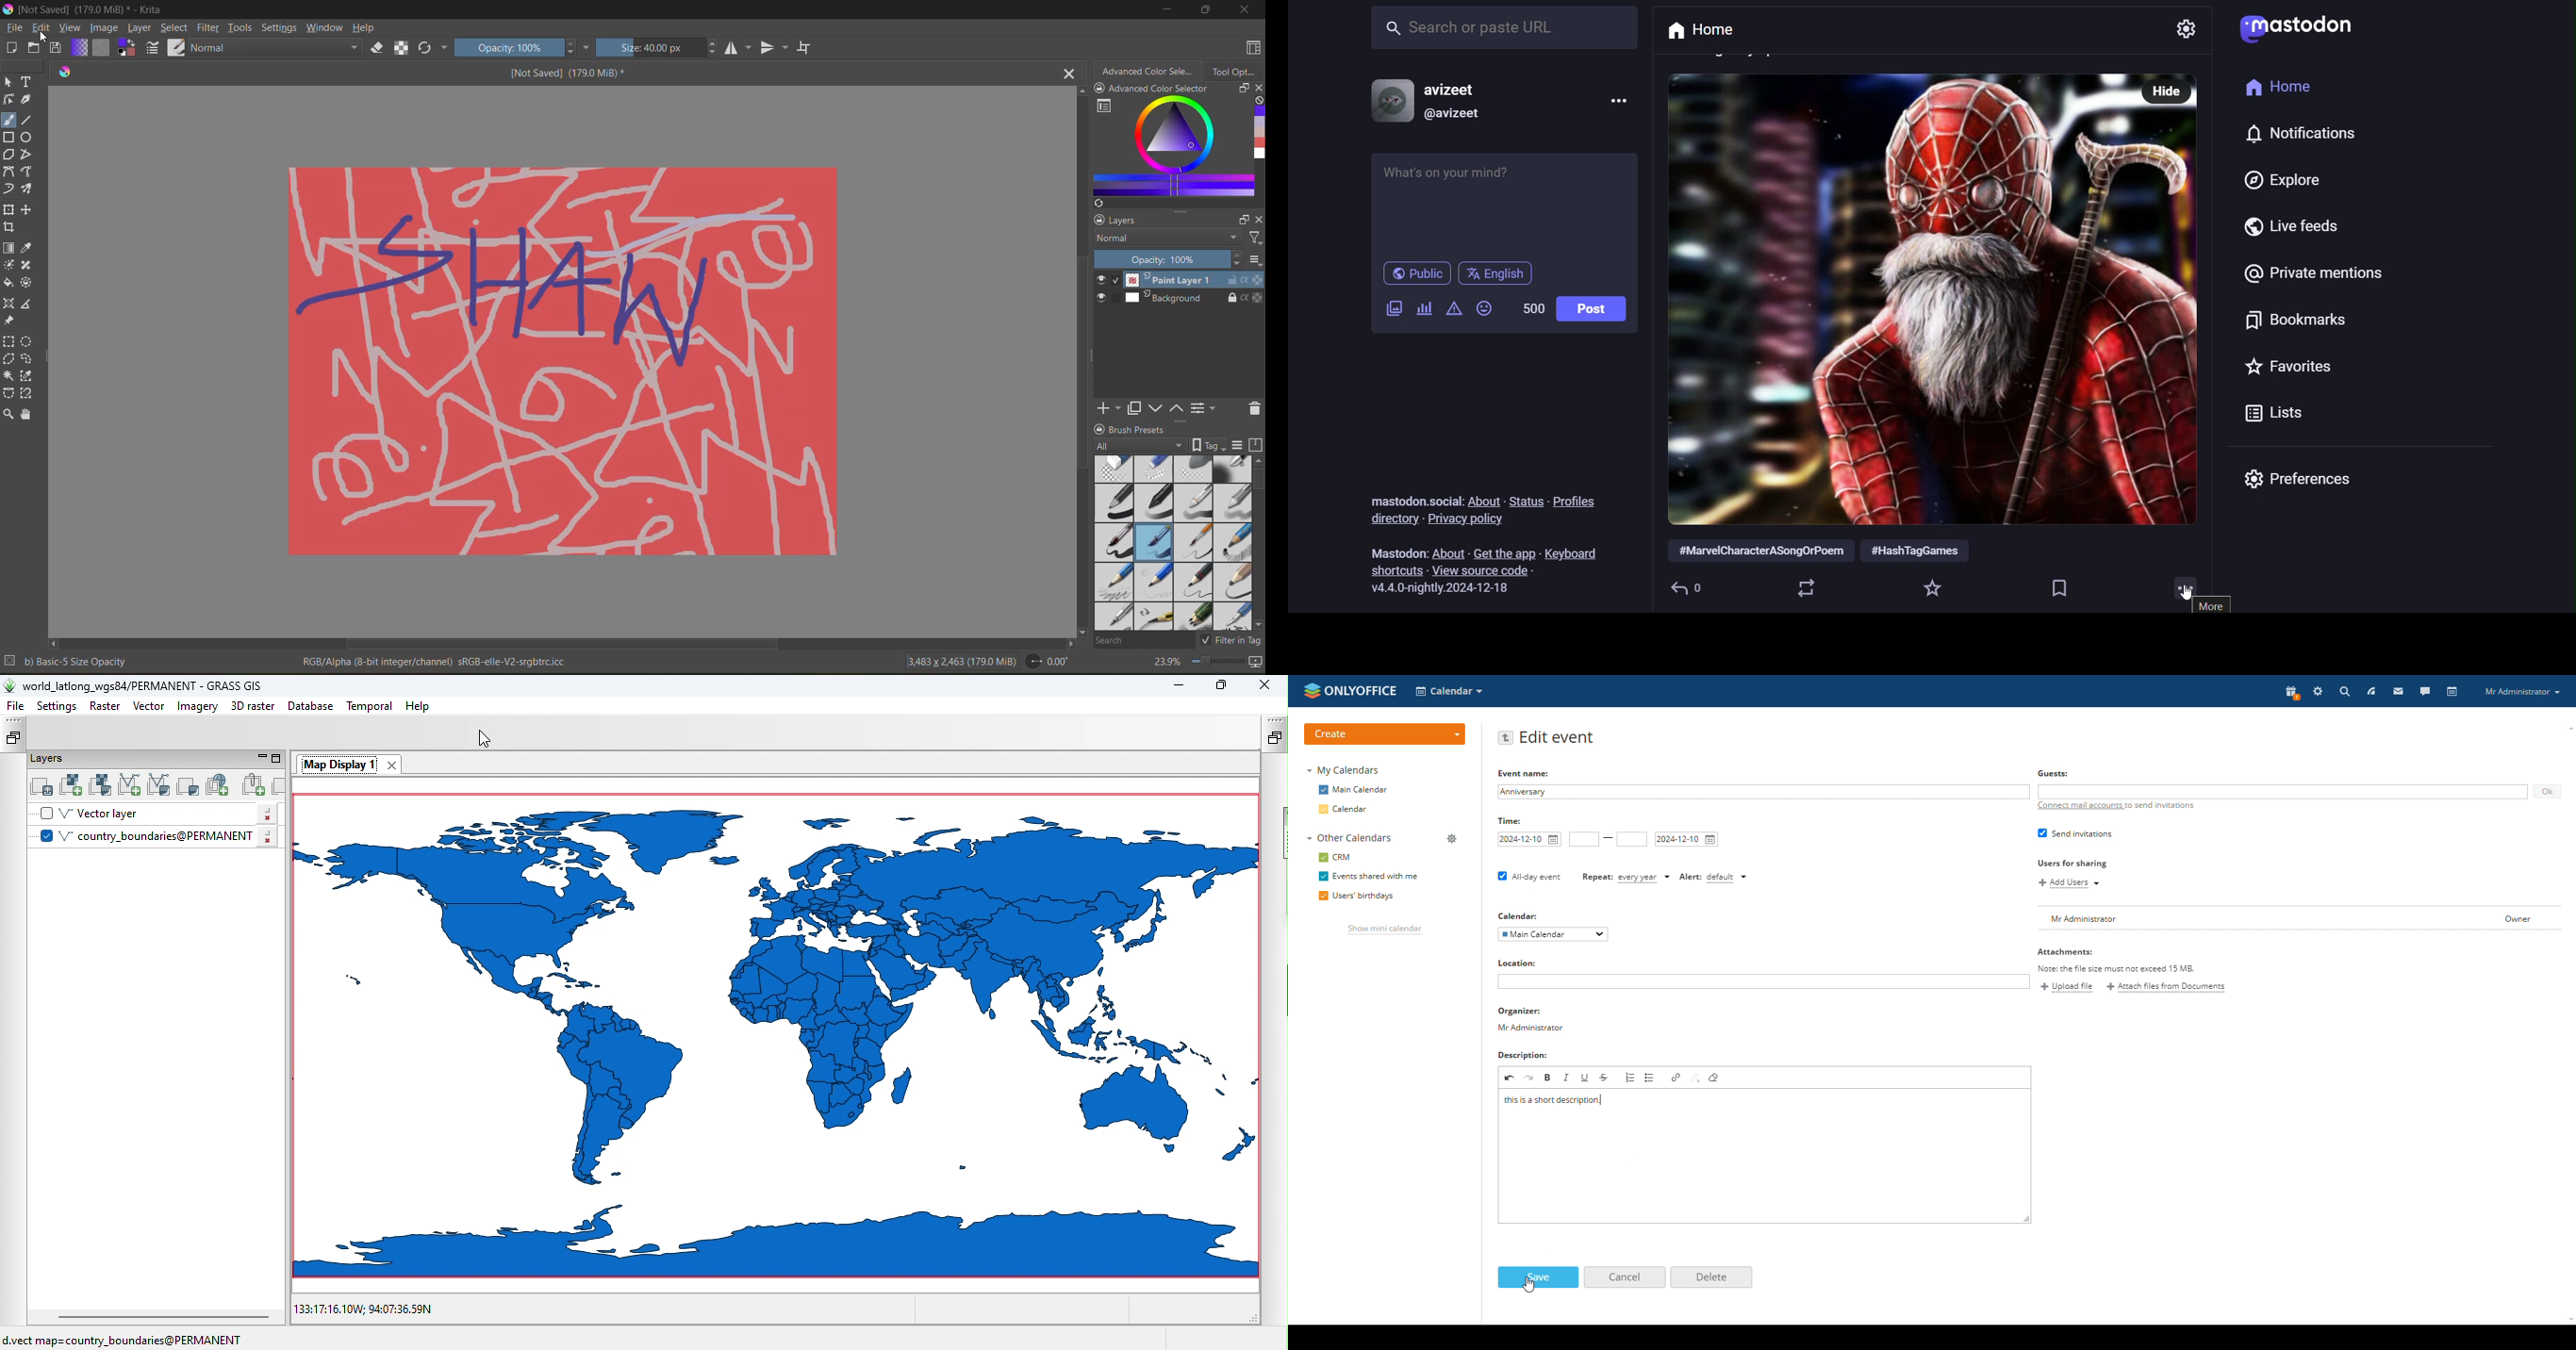  What do you see at coordinates (403, 47) in the screenshot?
I see `preserve alpha` at bounding box center [403, 47].